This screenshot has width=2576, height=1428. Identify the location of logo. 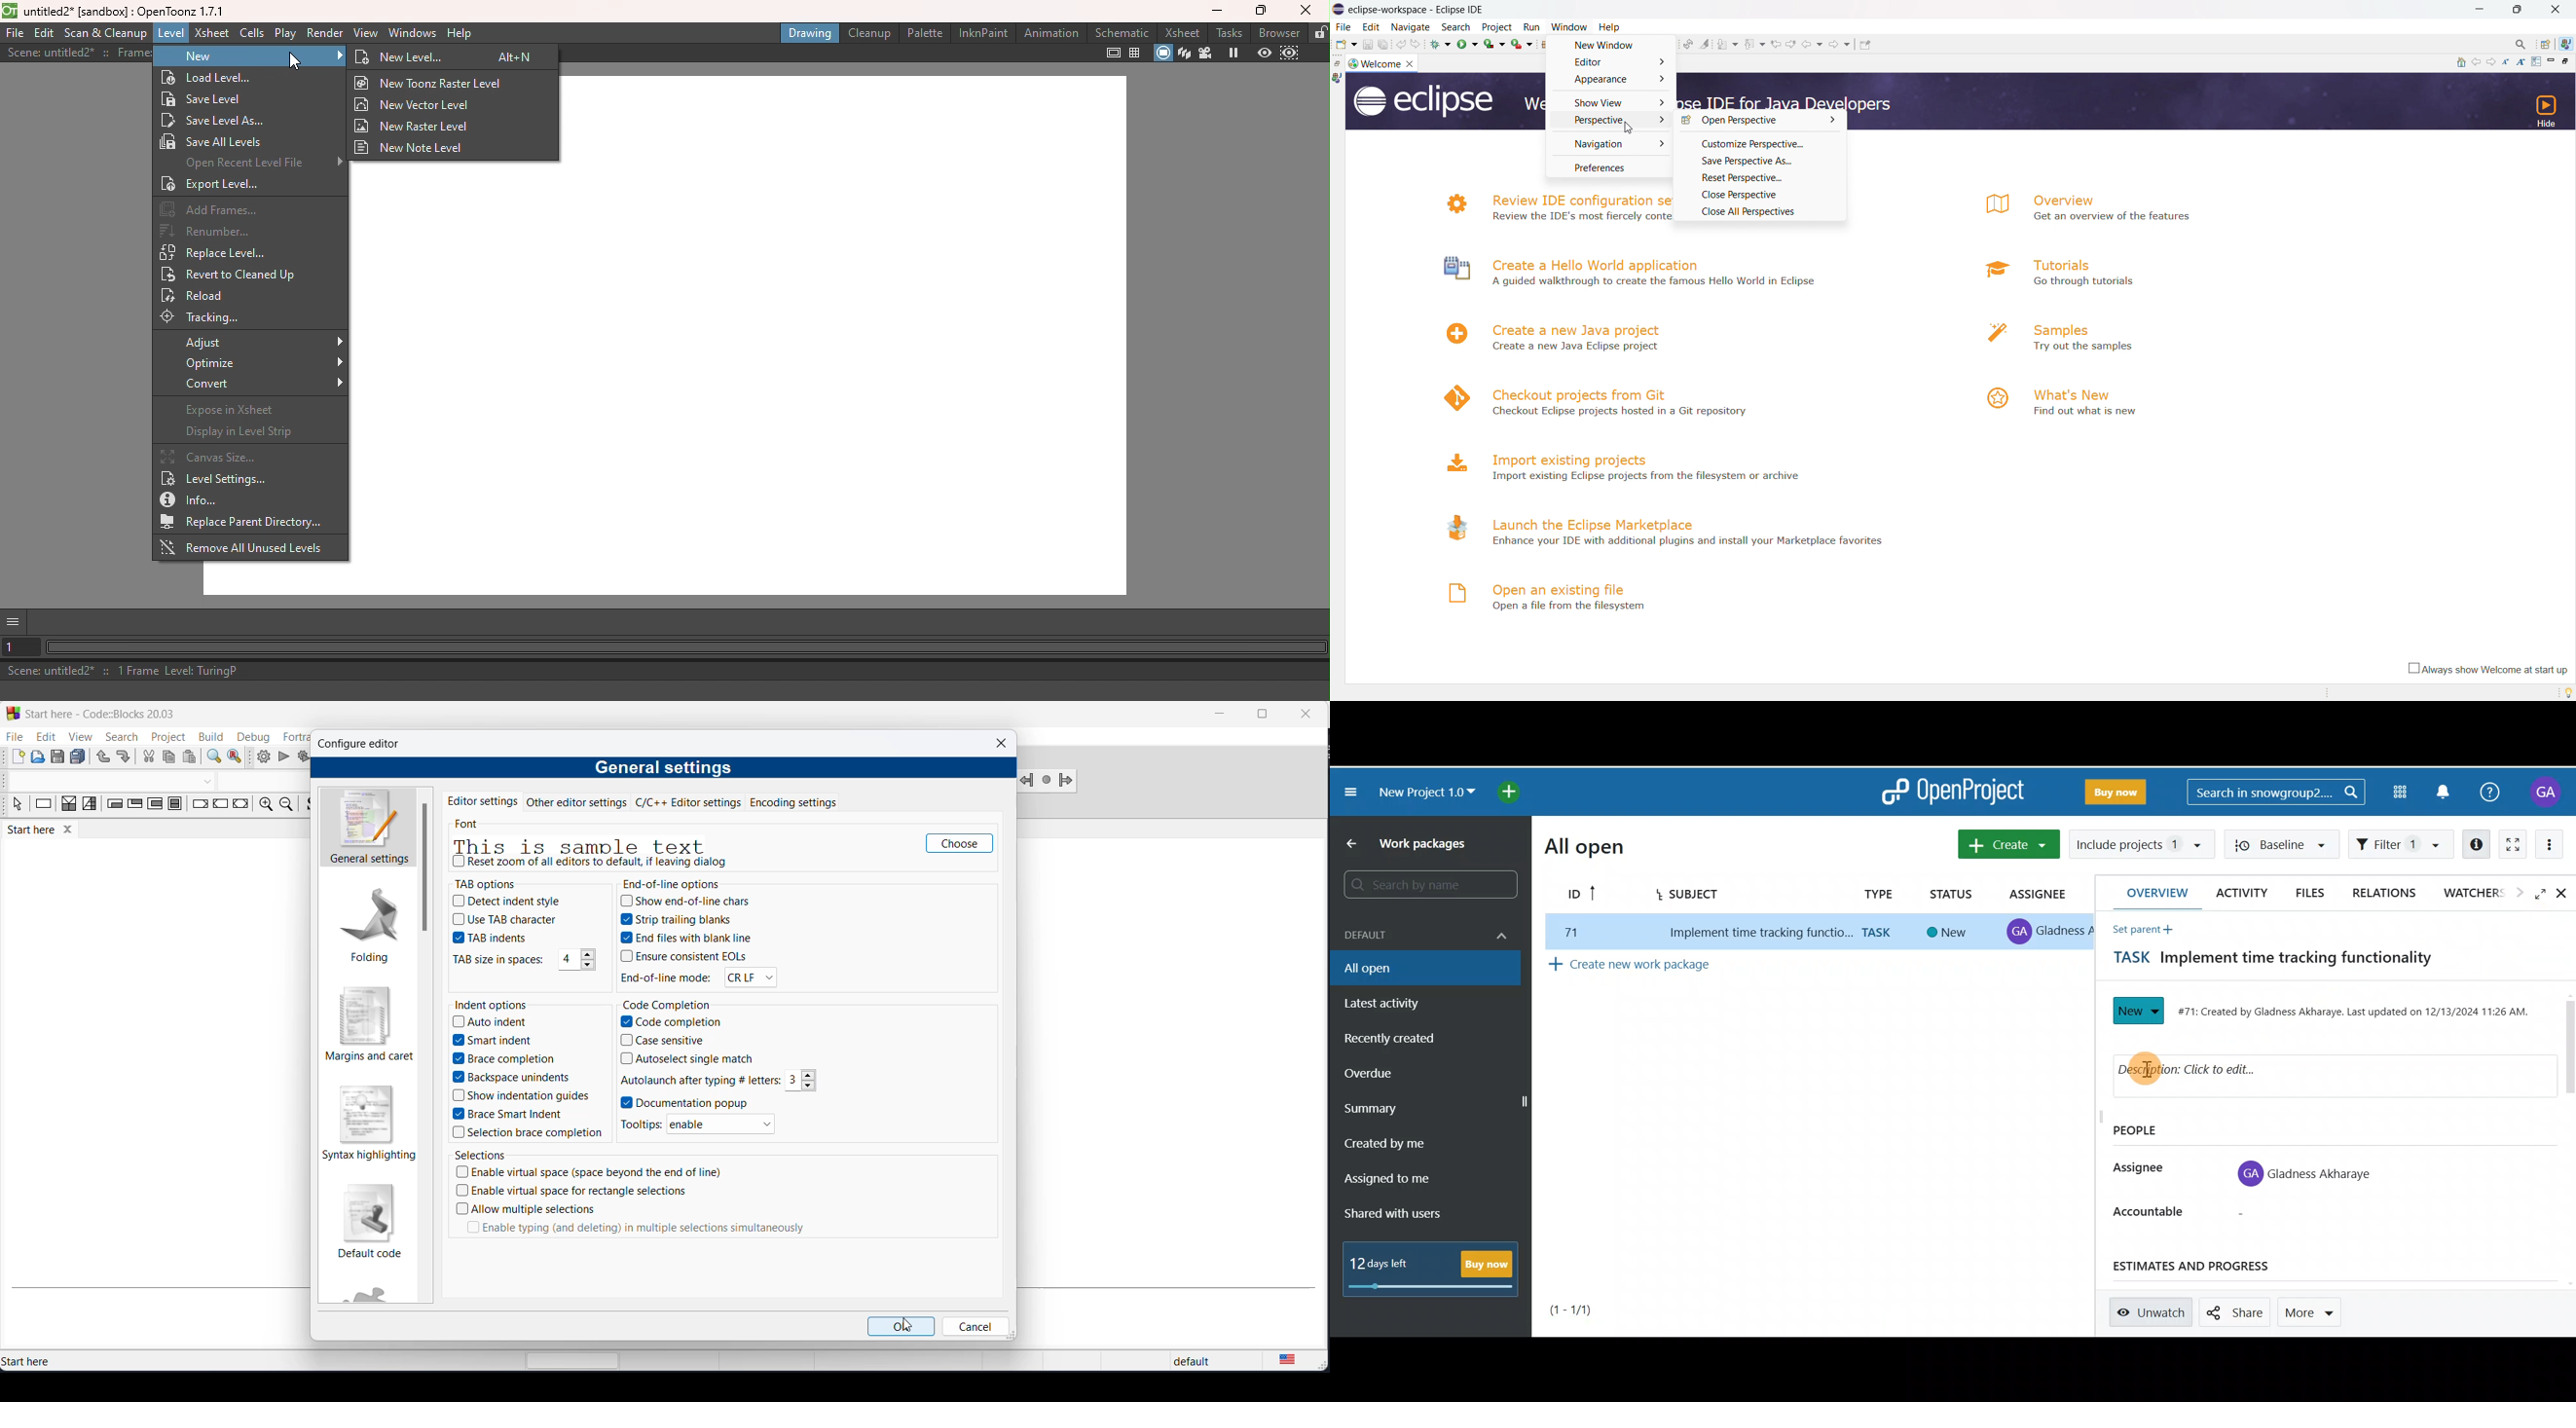
(1450, 204).